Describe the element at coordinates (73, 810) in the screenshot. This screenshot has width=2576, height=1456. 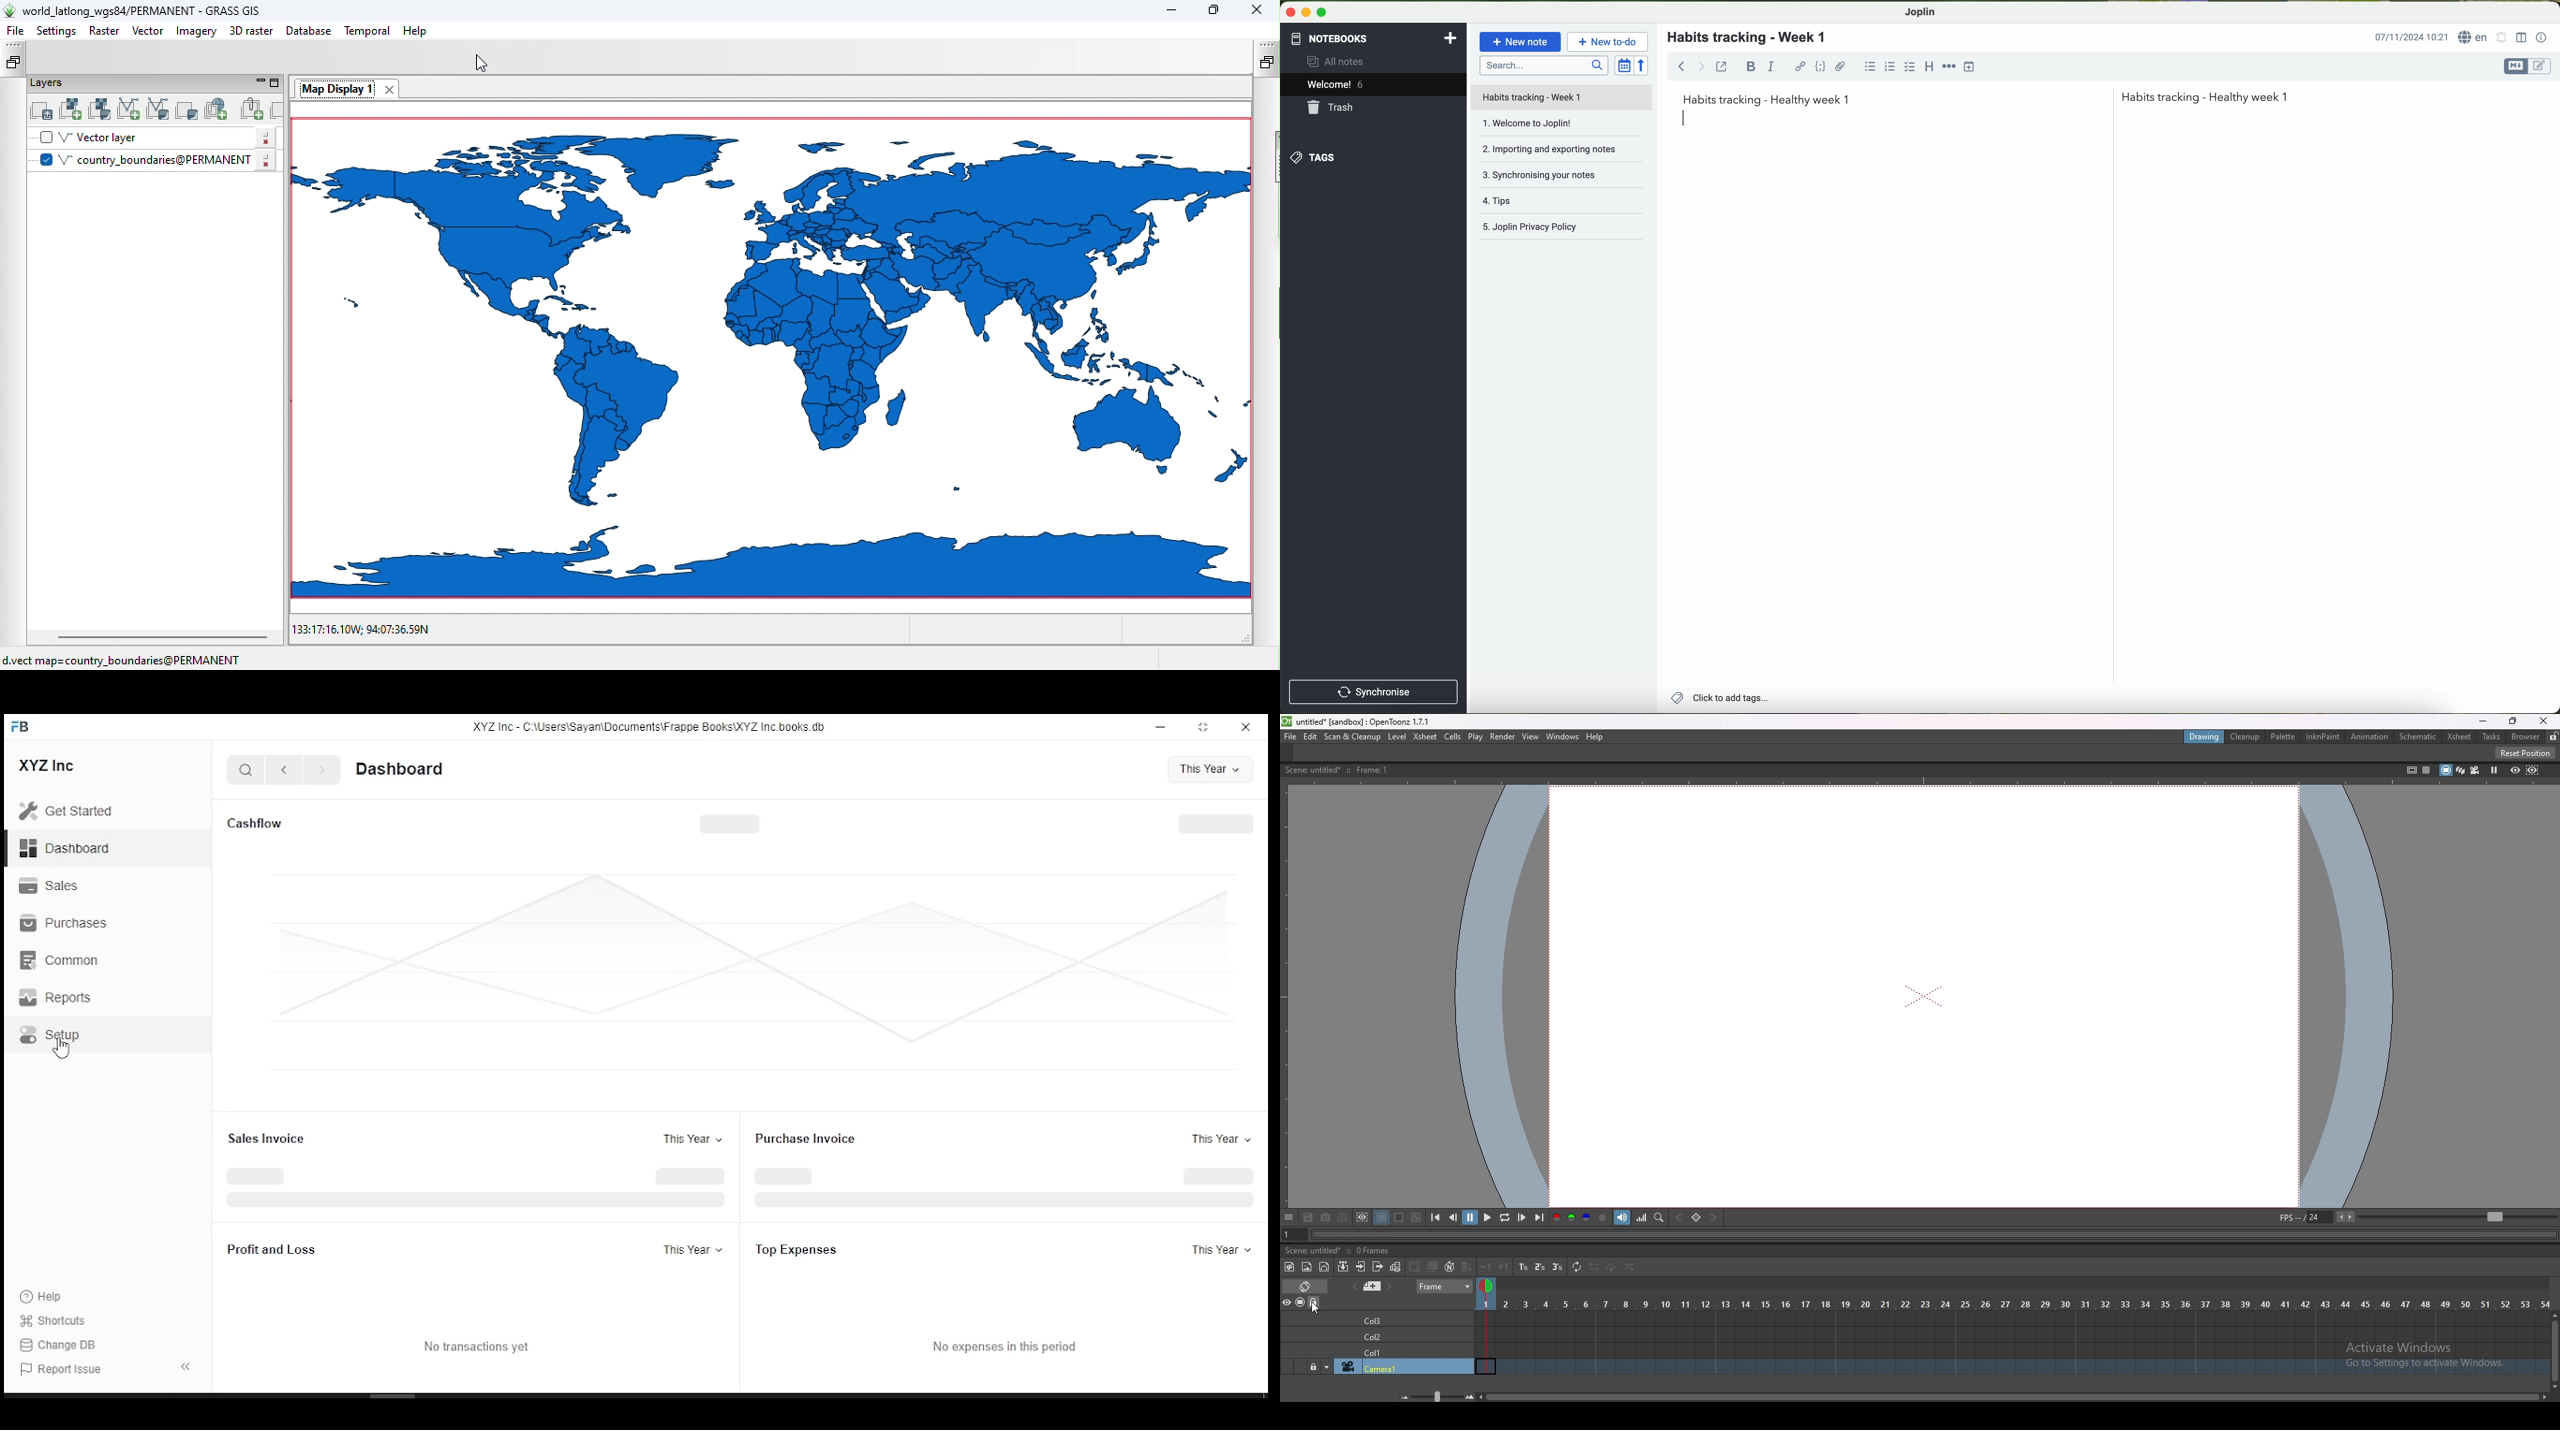
I see `Get Started` at that location.